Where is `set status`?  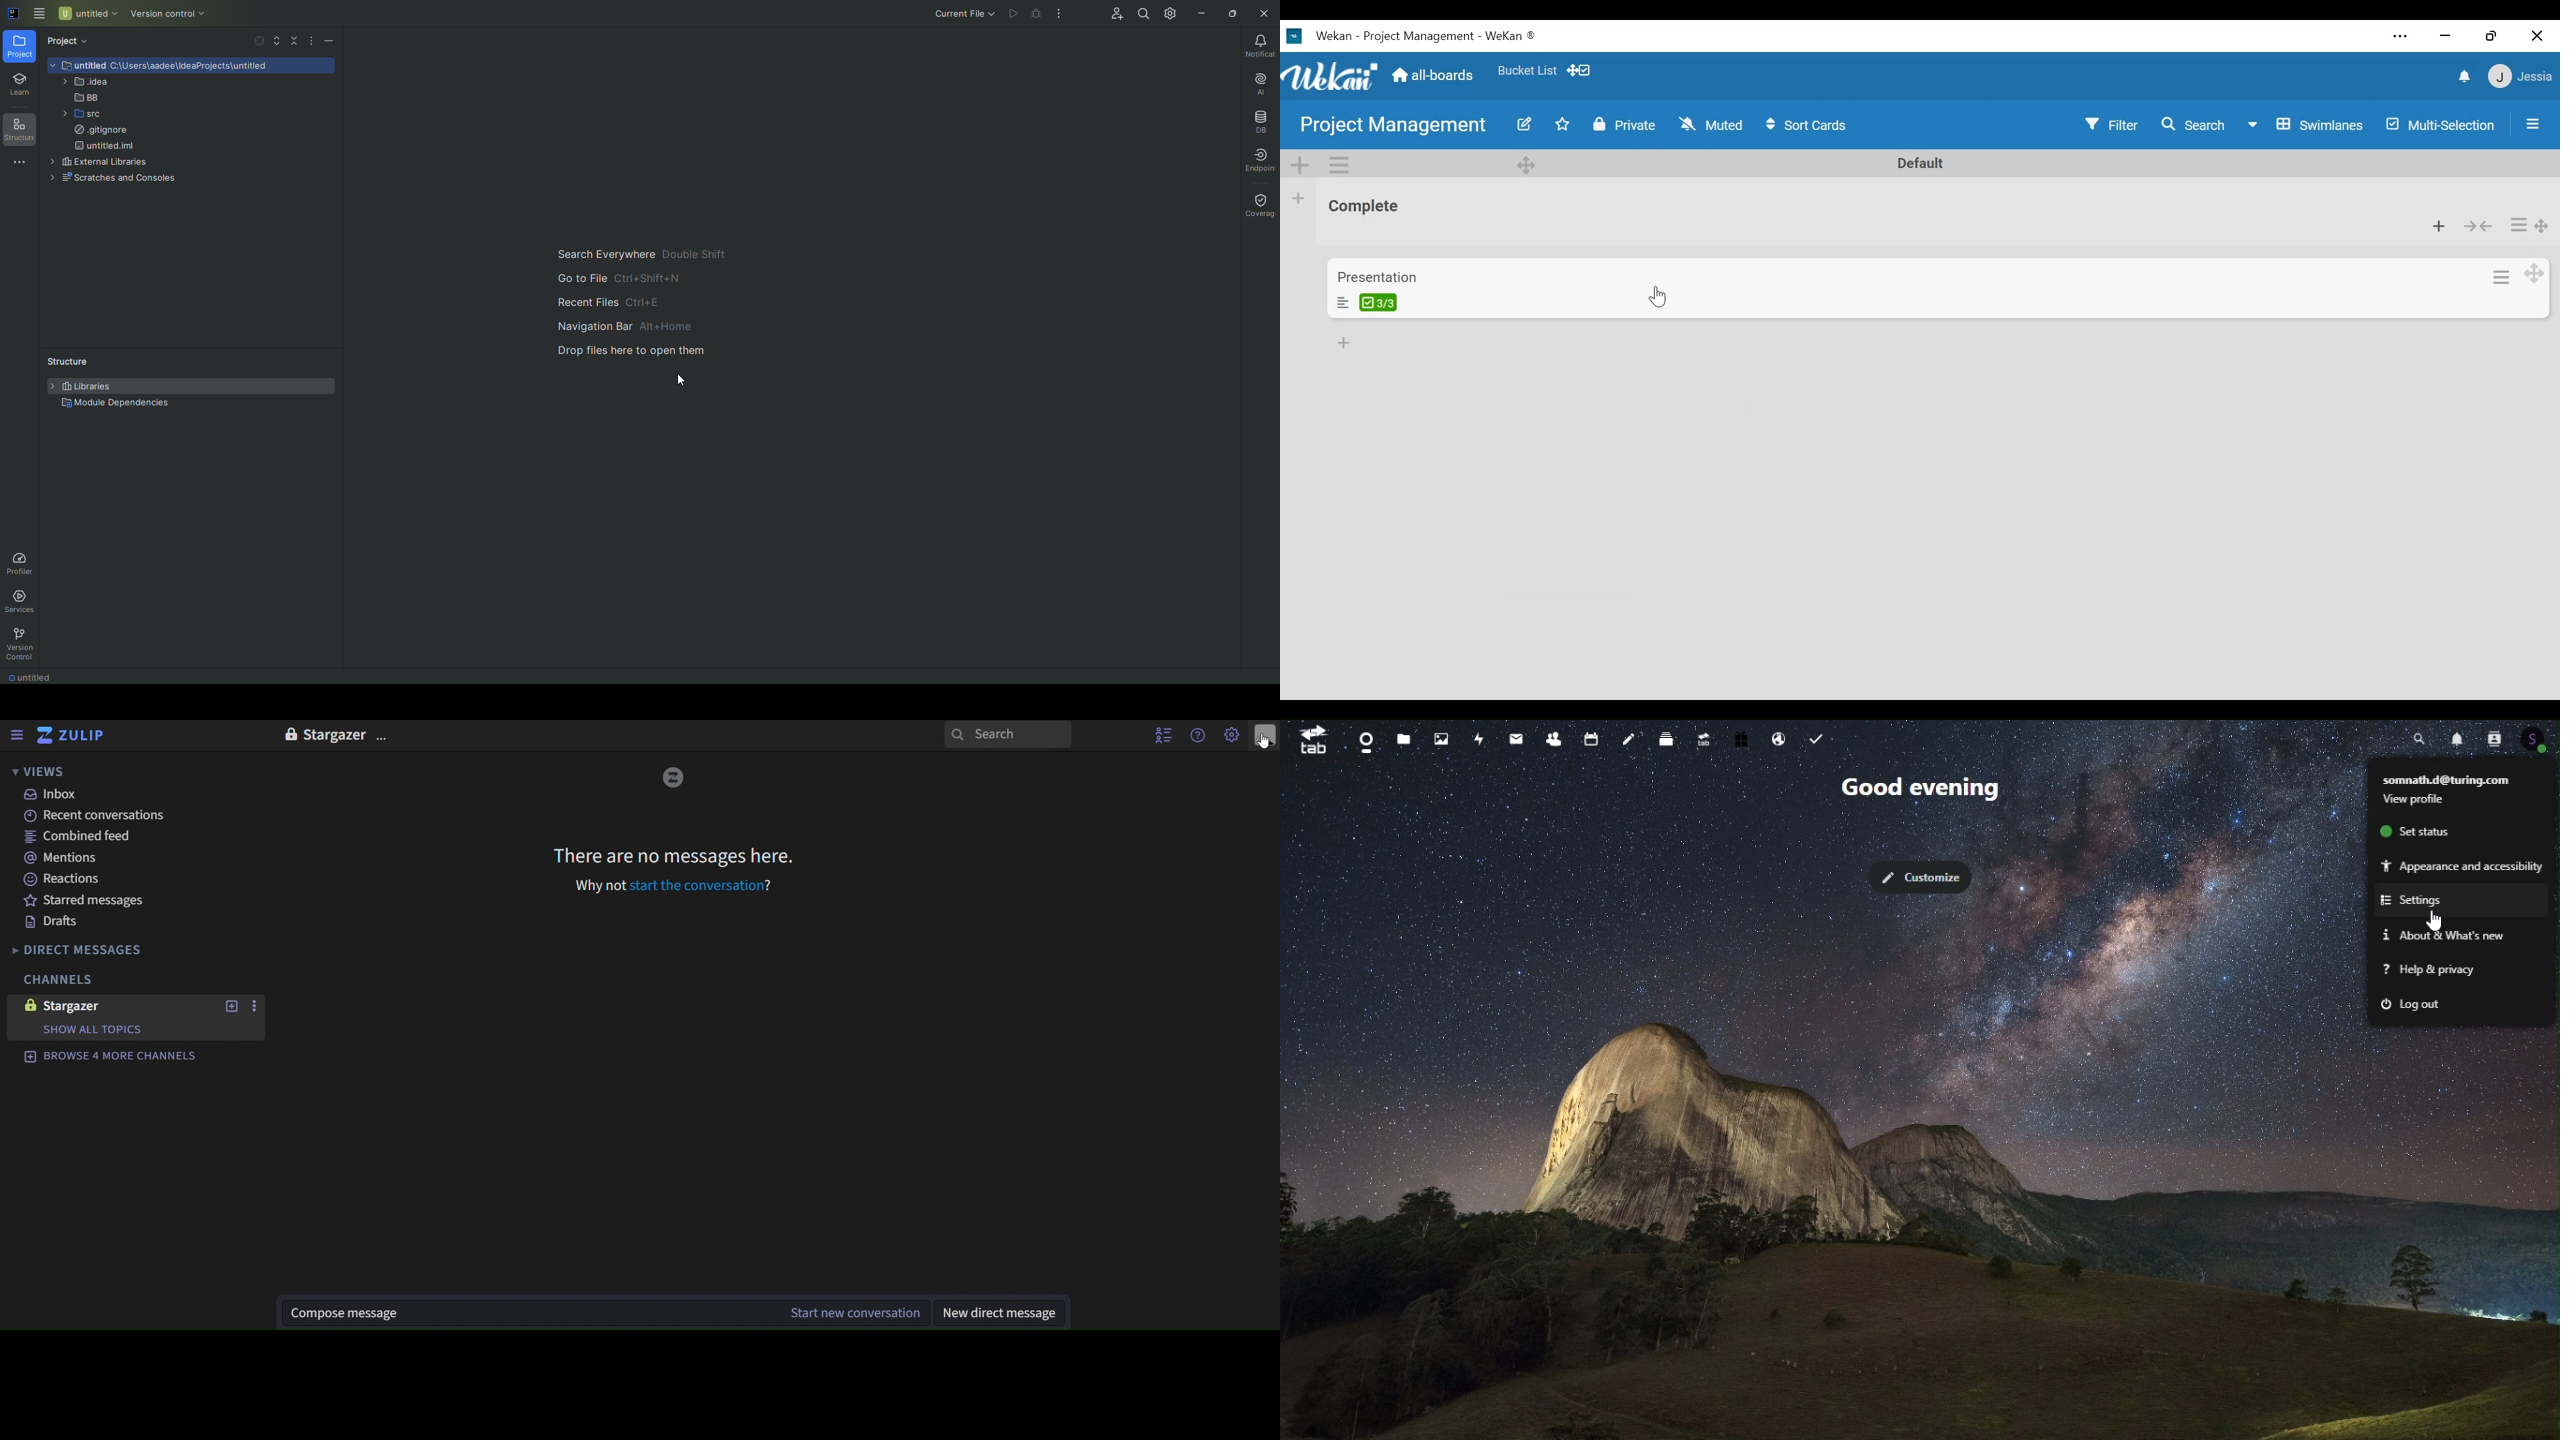
set status is located at coordinates (2435, 833).